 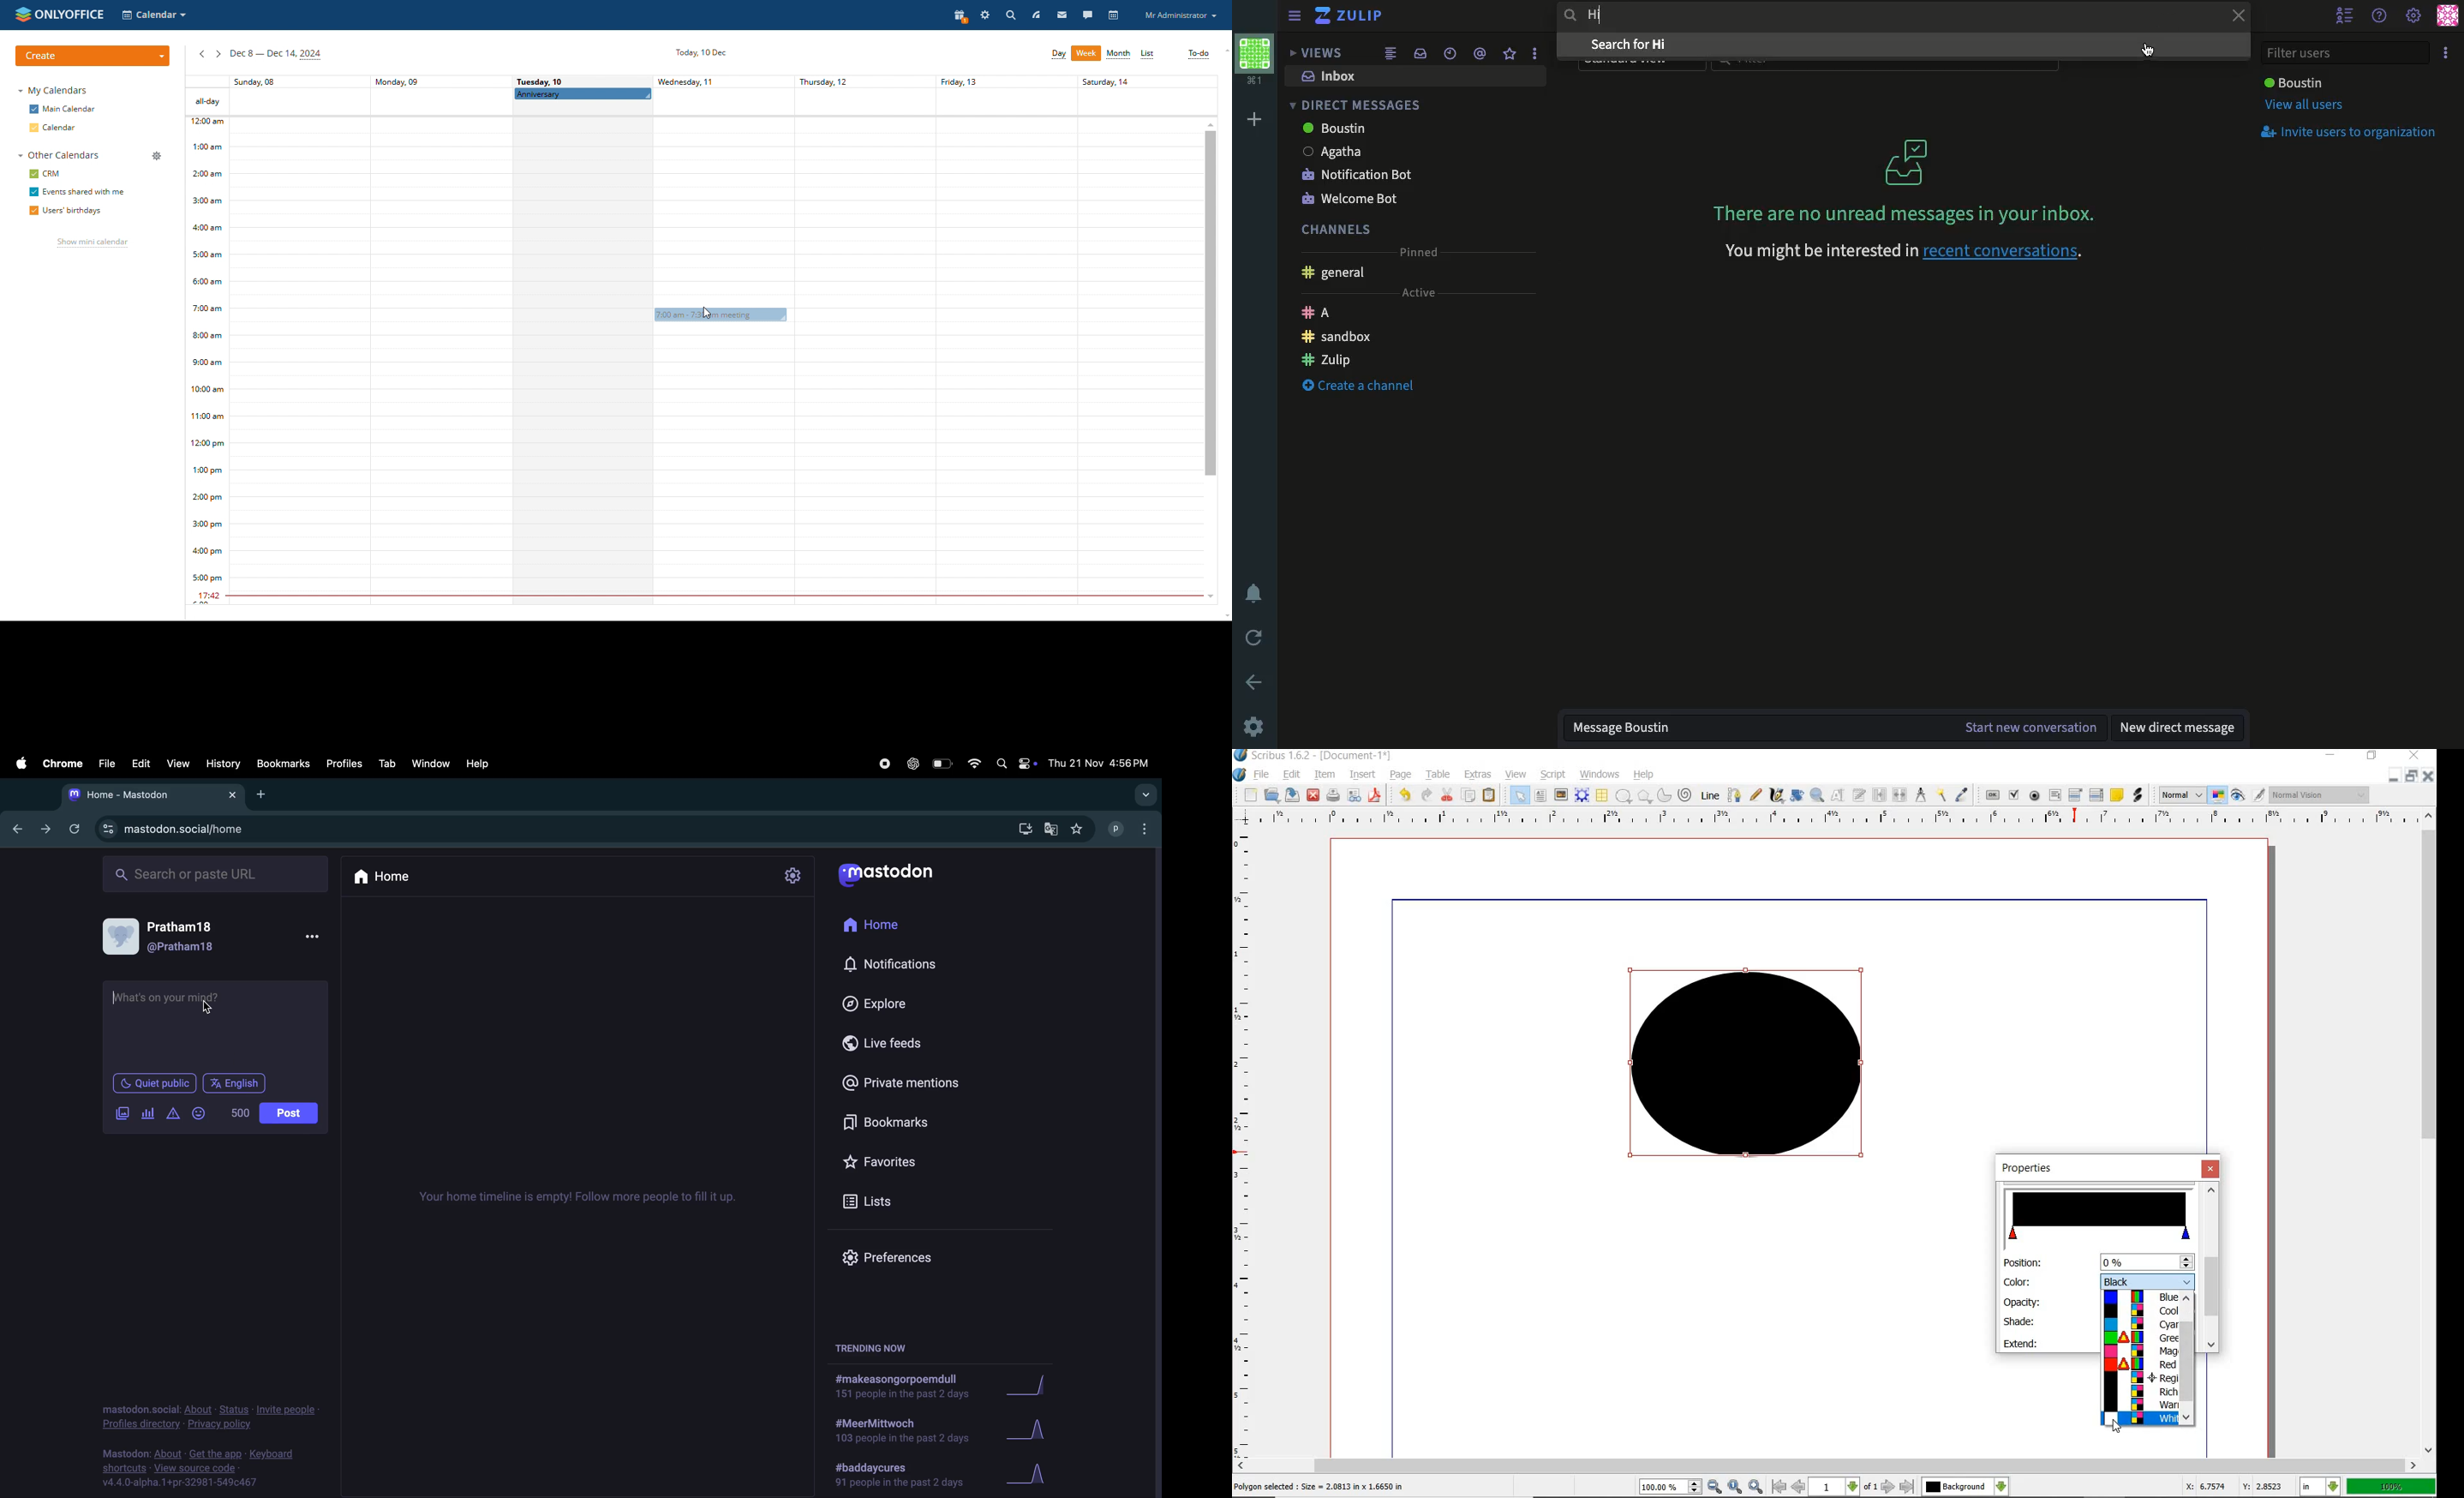 I want to click on Refresh, so click(x=1255, y=639).